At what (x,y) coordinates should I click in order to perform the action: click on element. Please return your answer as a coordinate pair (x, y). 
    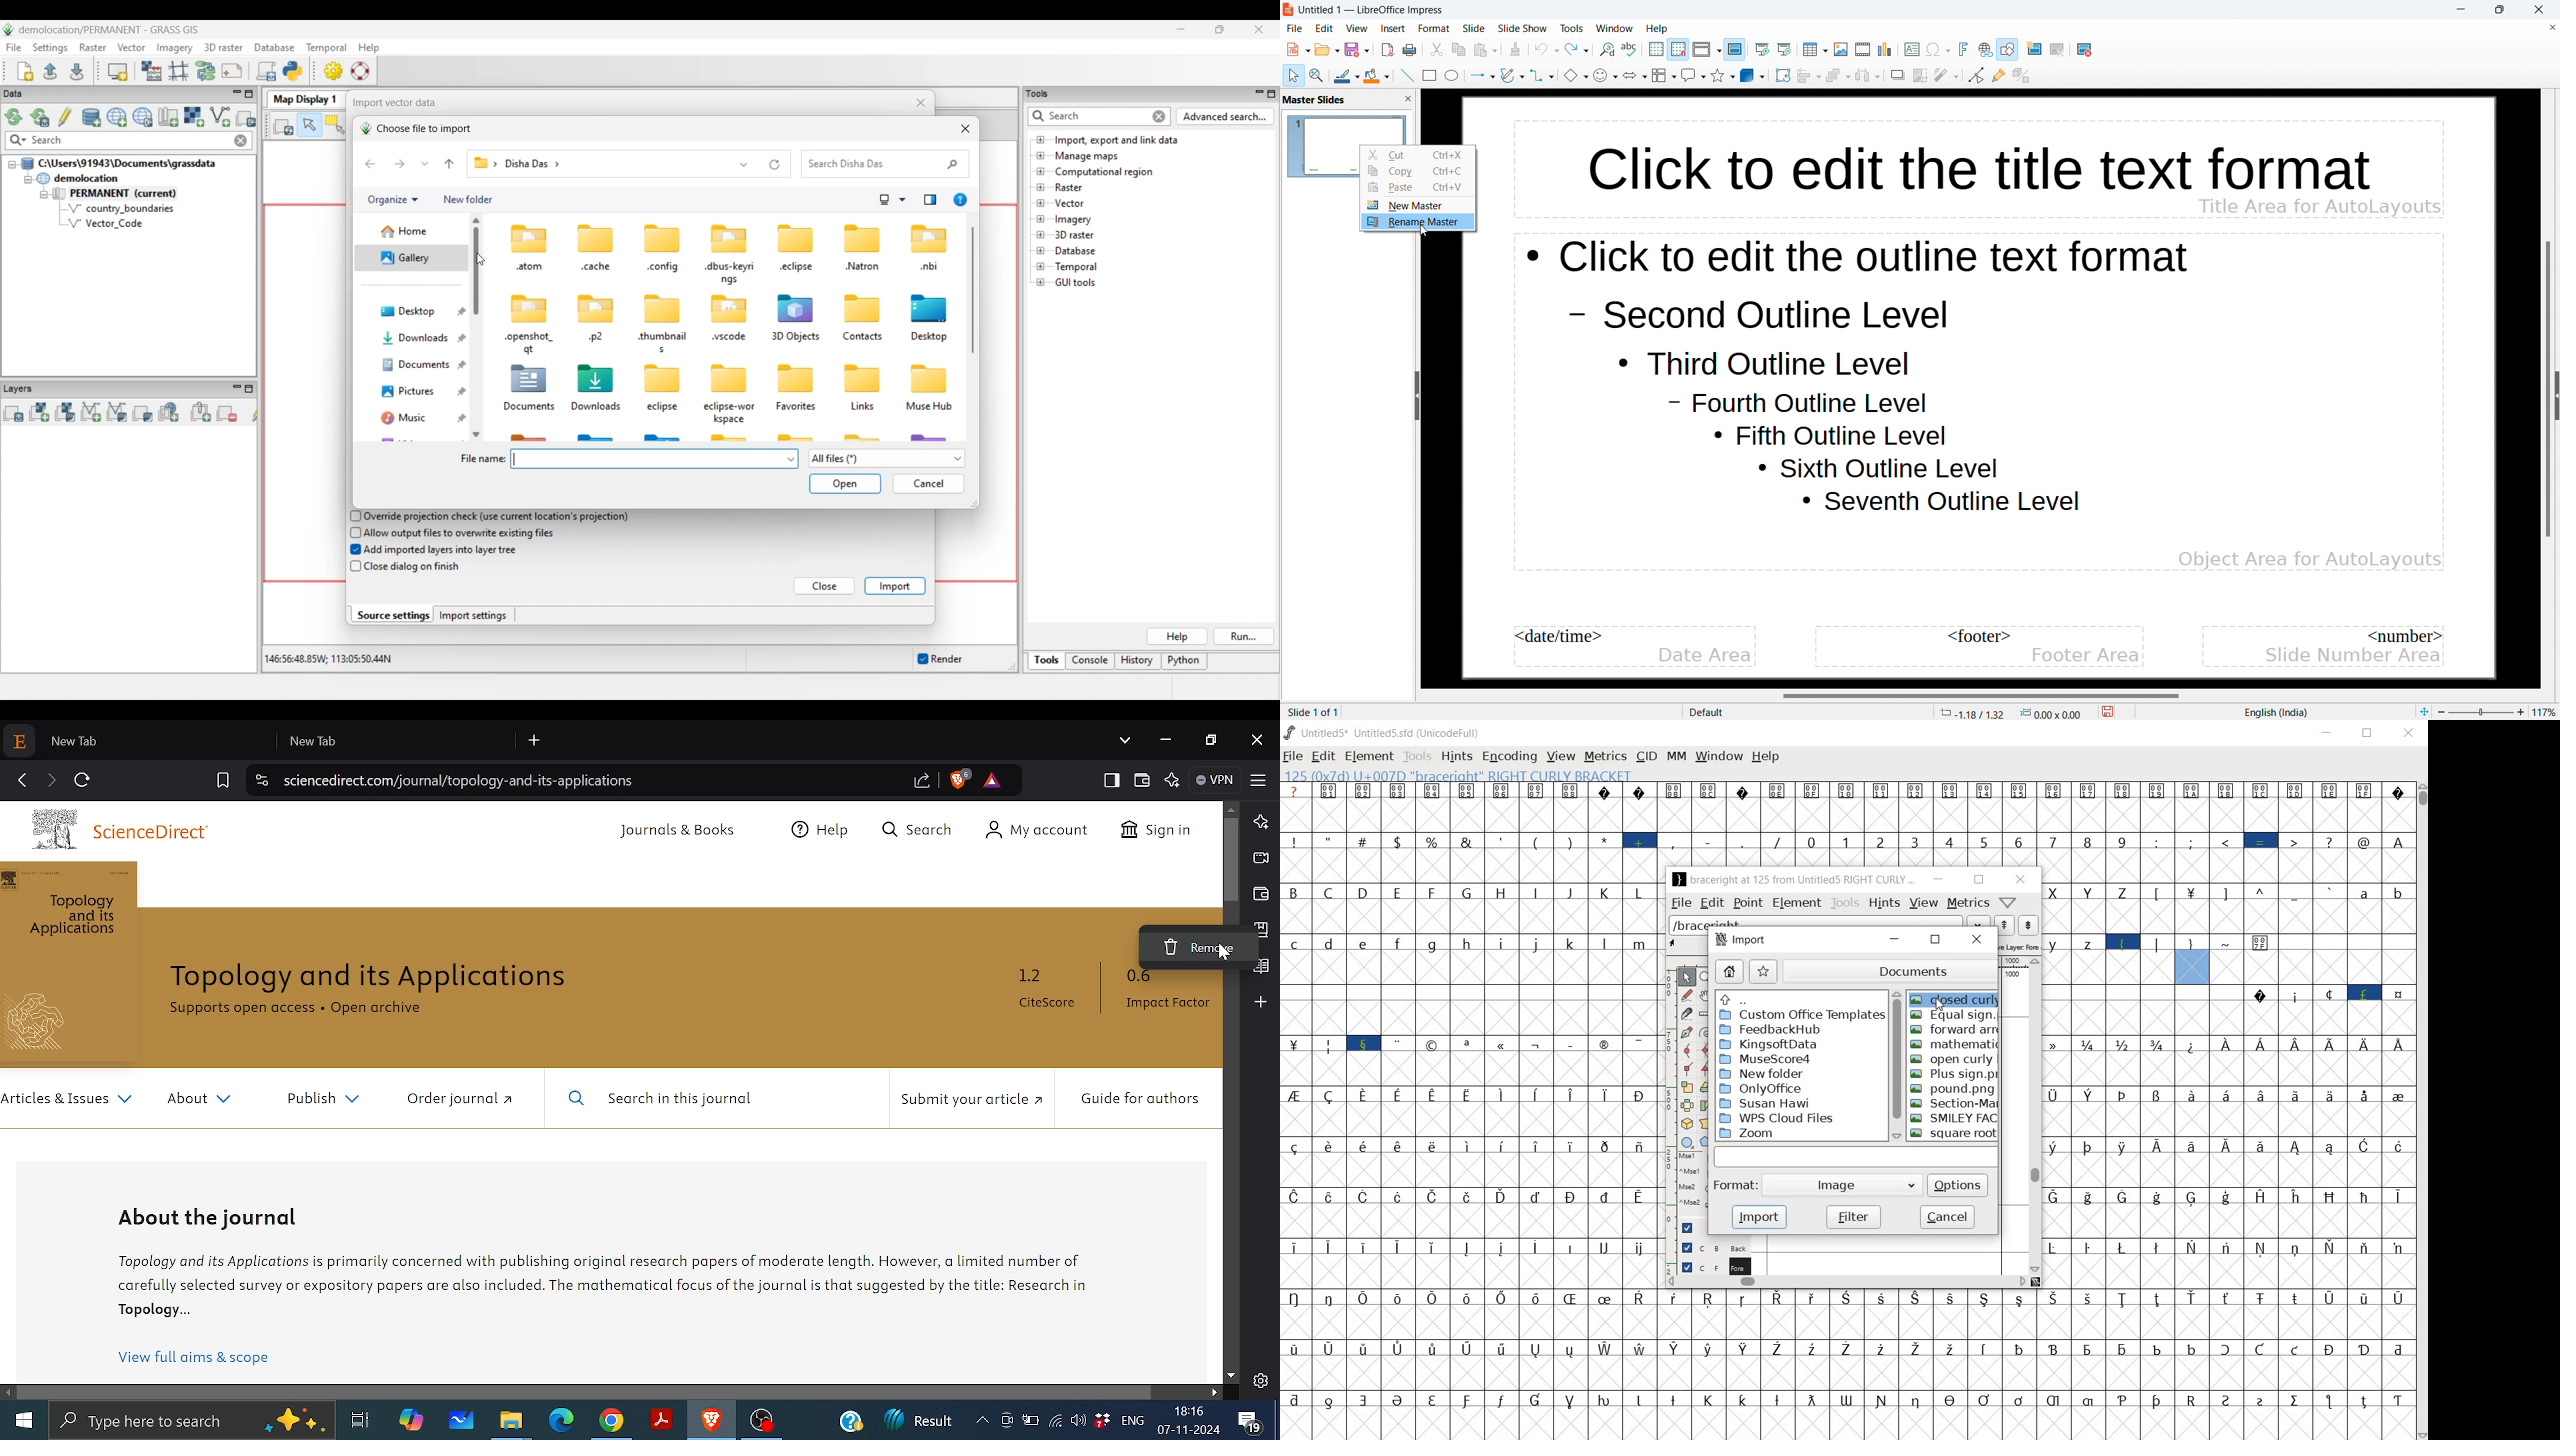
    Looking at the image, I should click on (1796, 904).